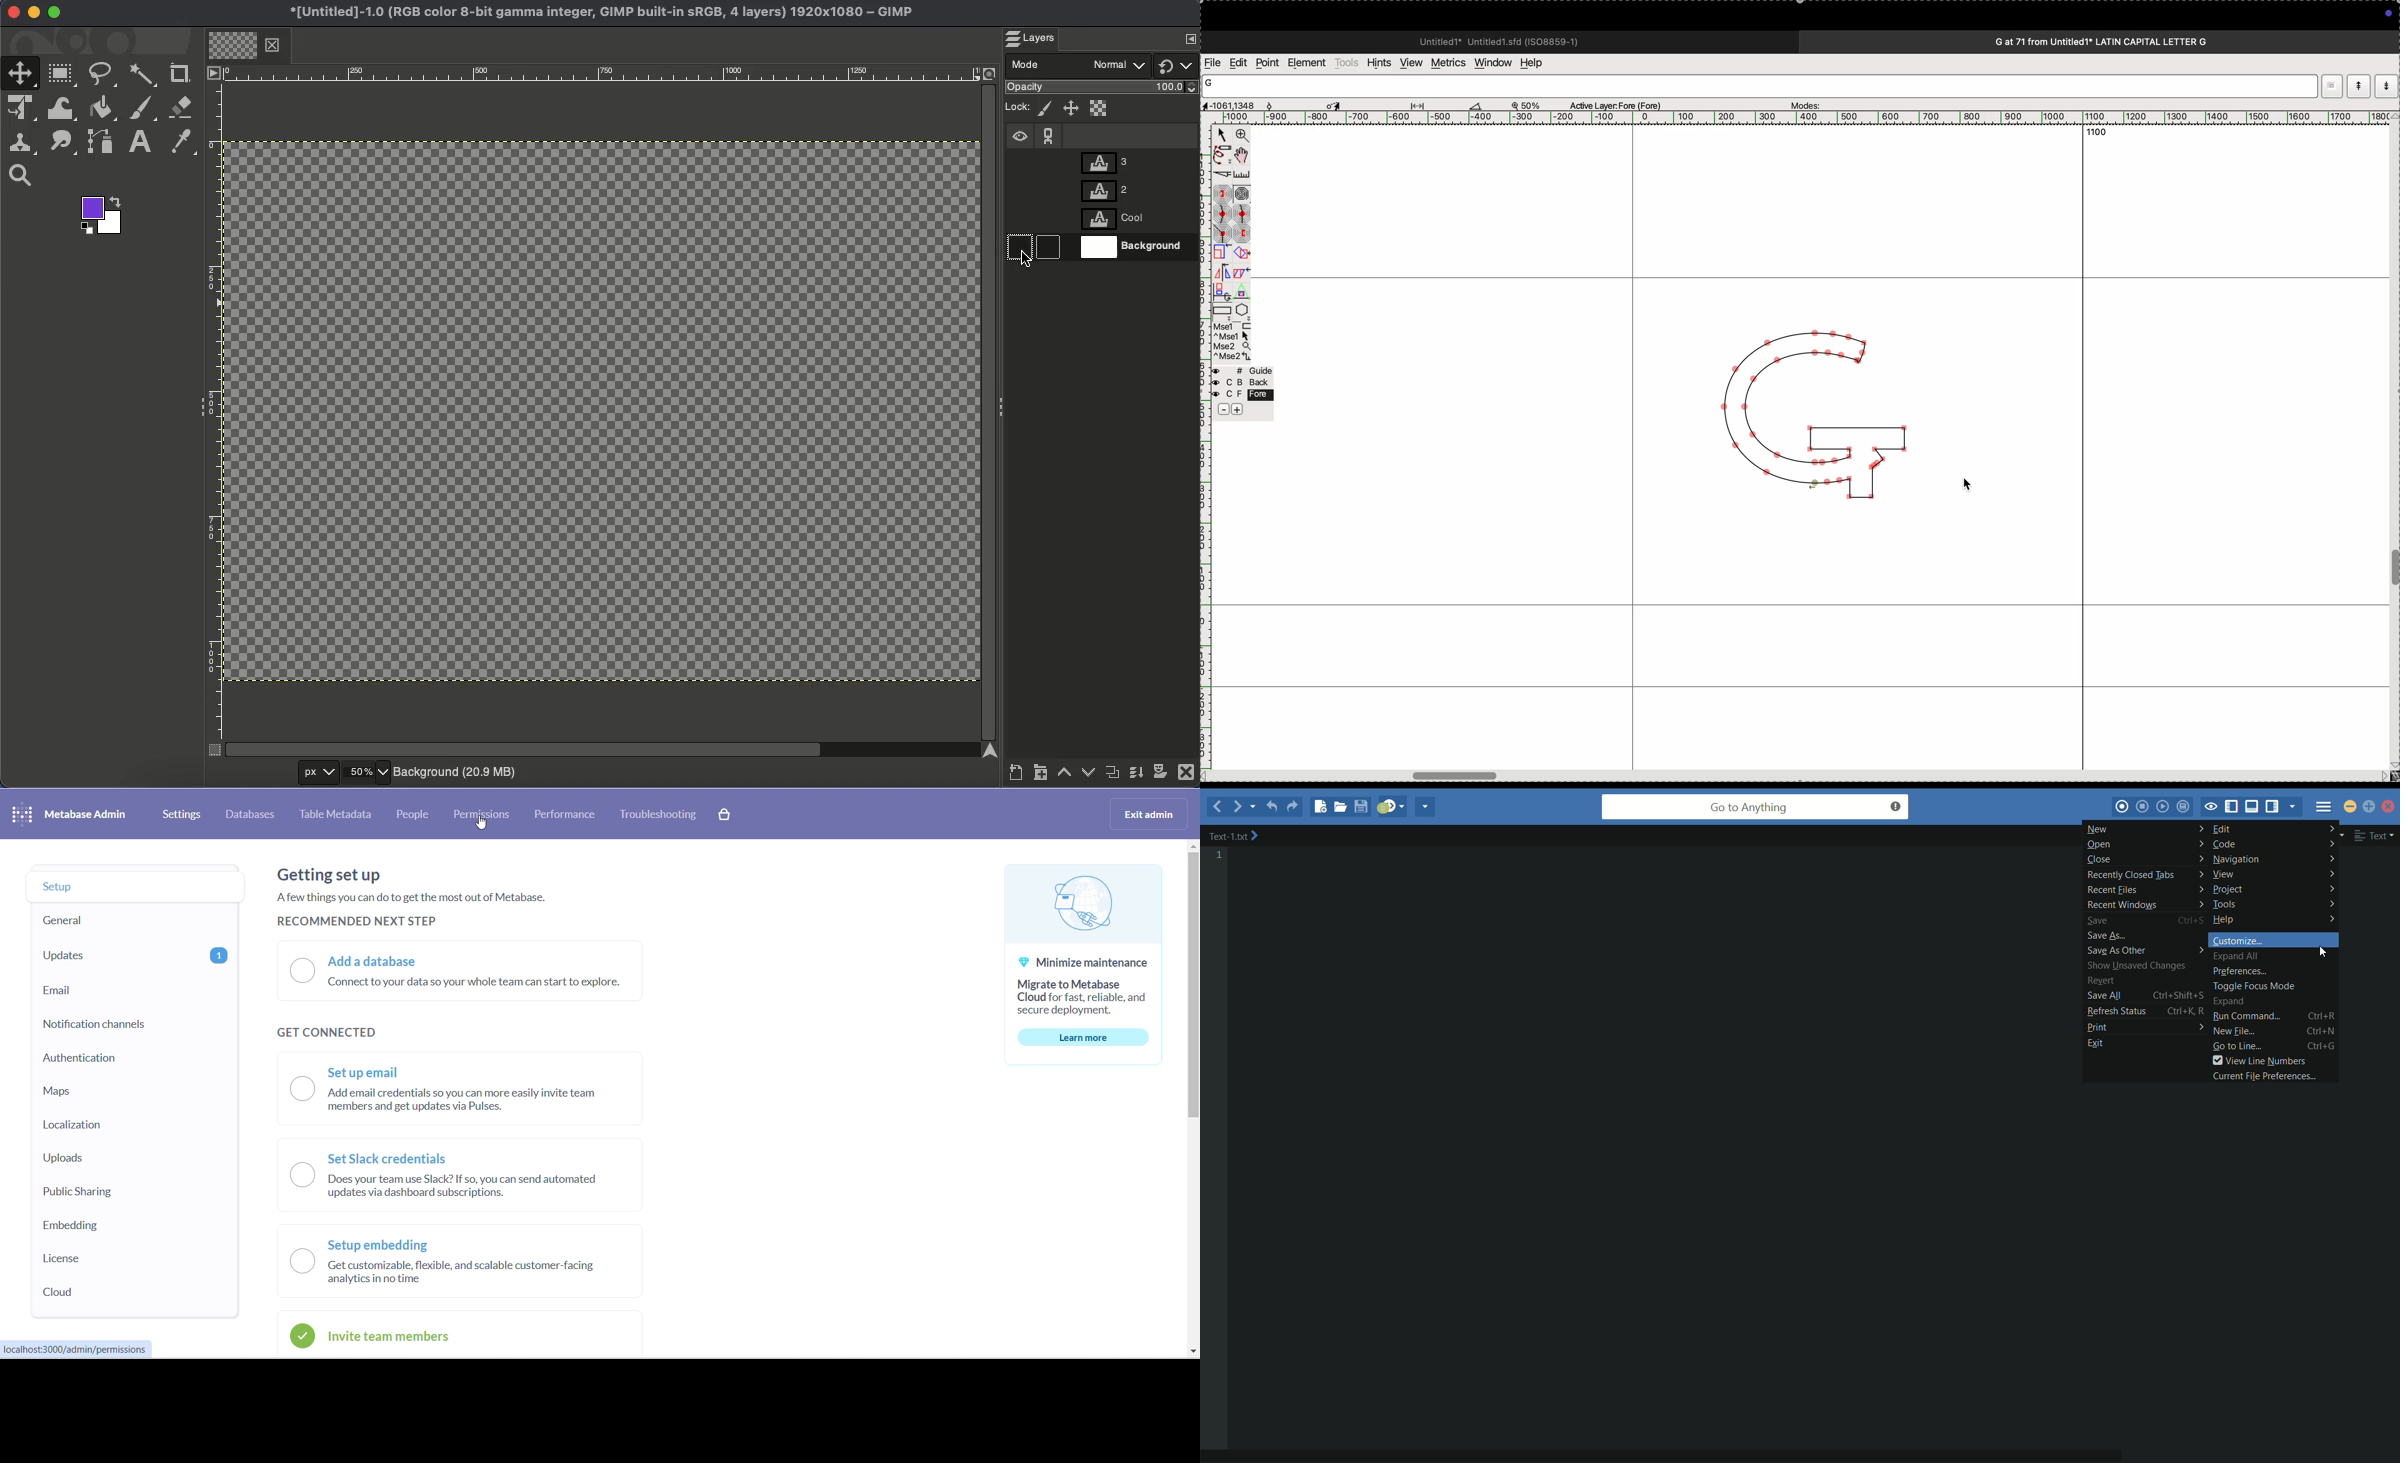  What do you see at coordinates (599, 415) in the screenshot?
I see `No background` at bounding box center [599, 415].